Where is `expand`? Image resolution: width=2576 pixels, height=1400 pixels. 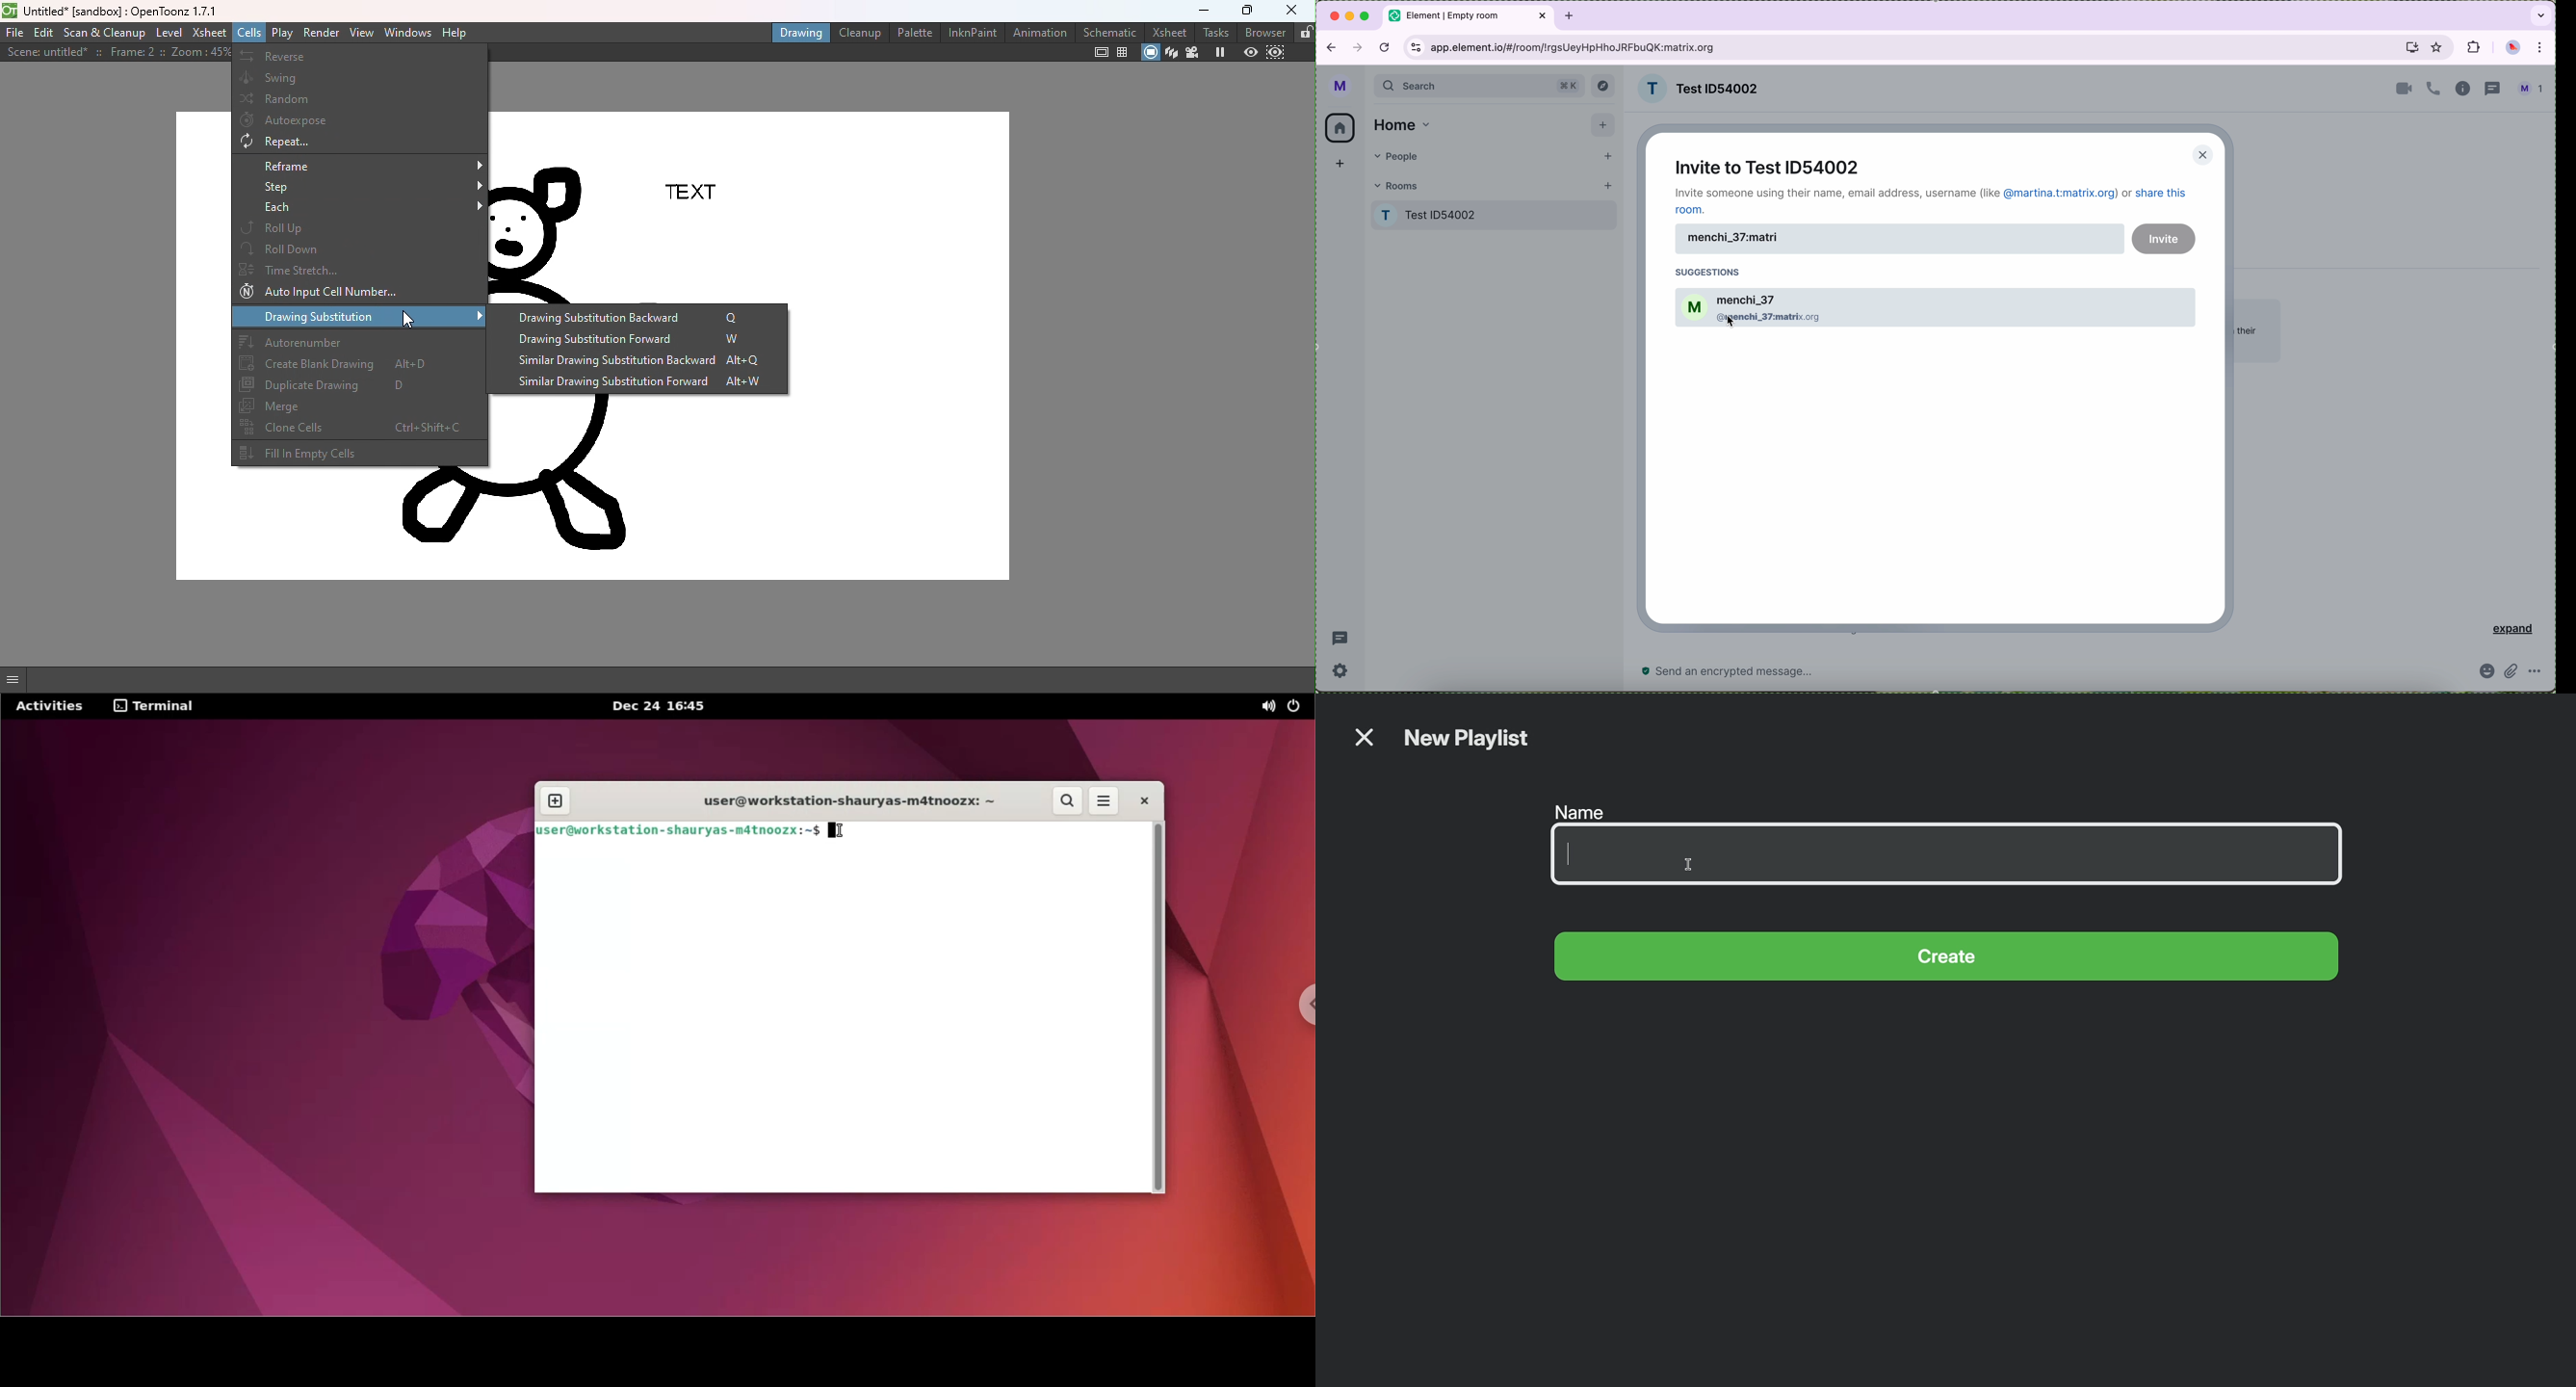
expand is located at coordinates (2510, 628).